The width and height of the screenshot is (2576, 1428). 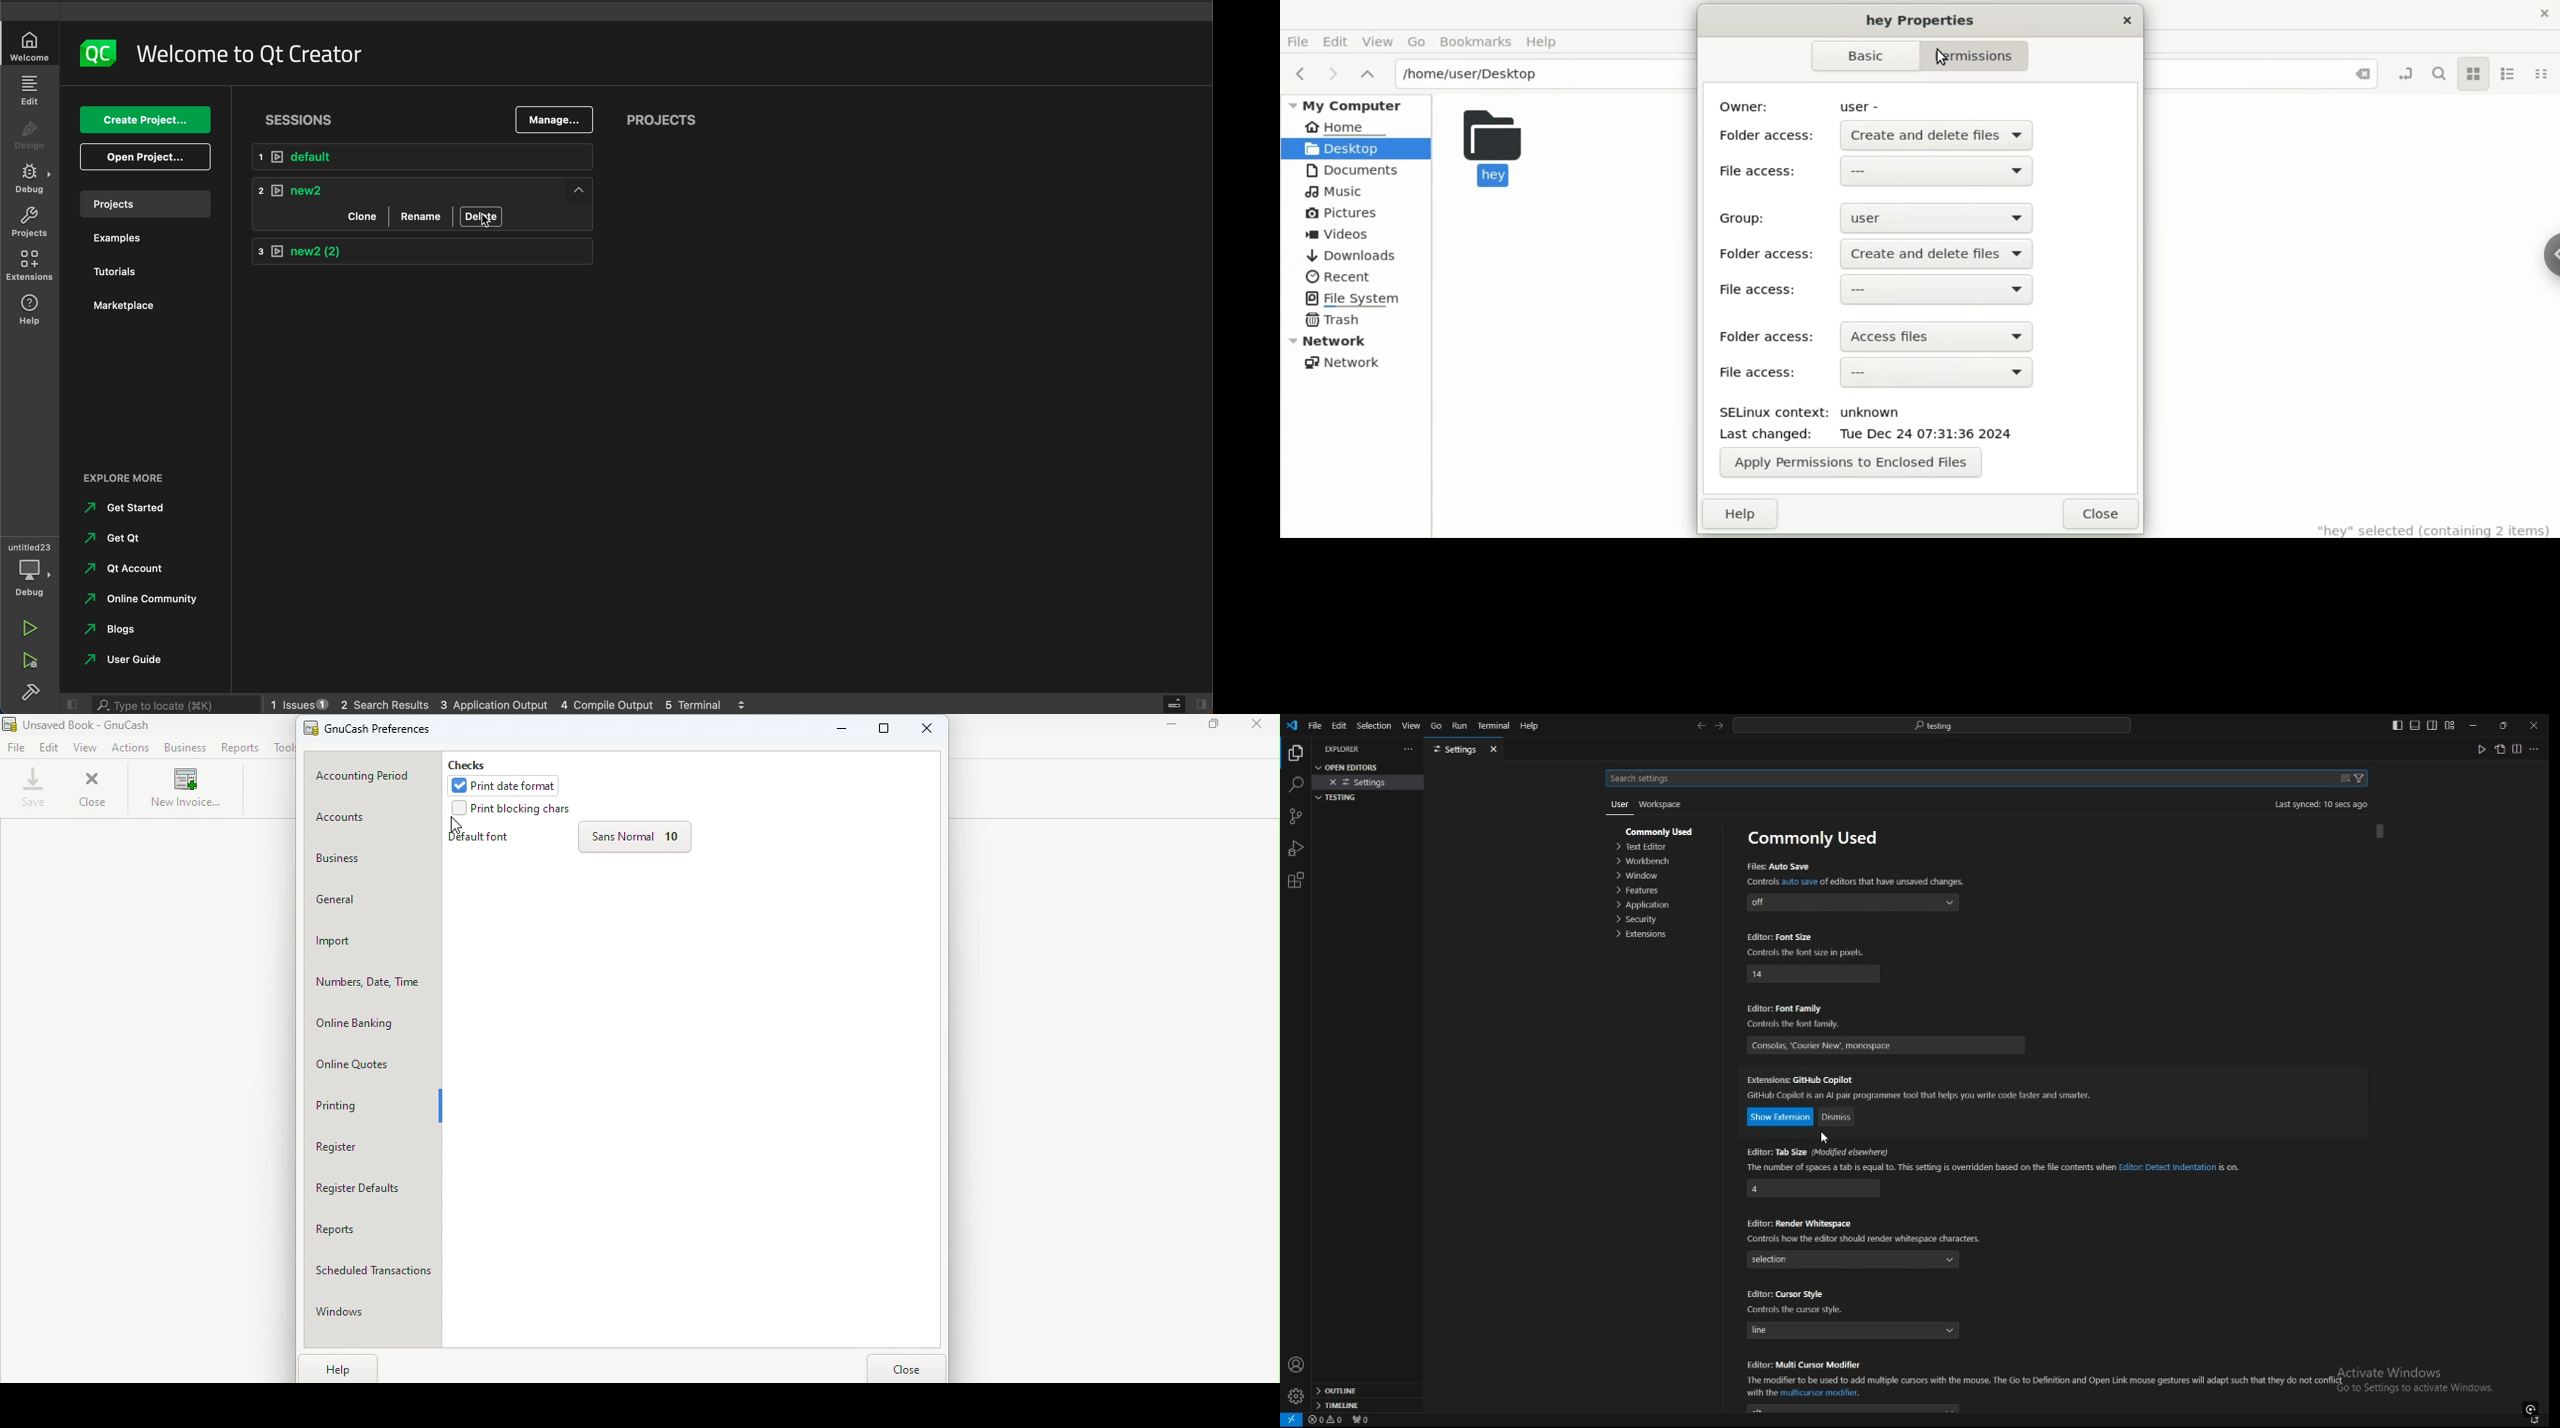 What do you see at coordinates (34, 788) in the screenshot?
I see `Save` at bounding box center [34, 788].